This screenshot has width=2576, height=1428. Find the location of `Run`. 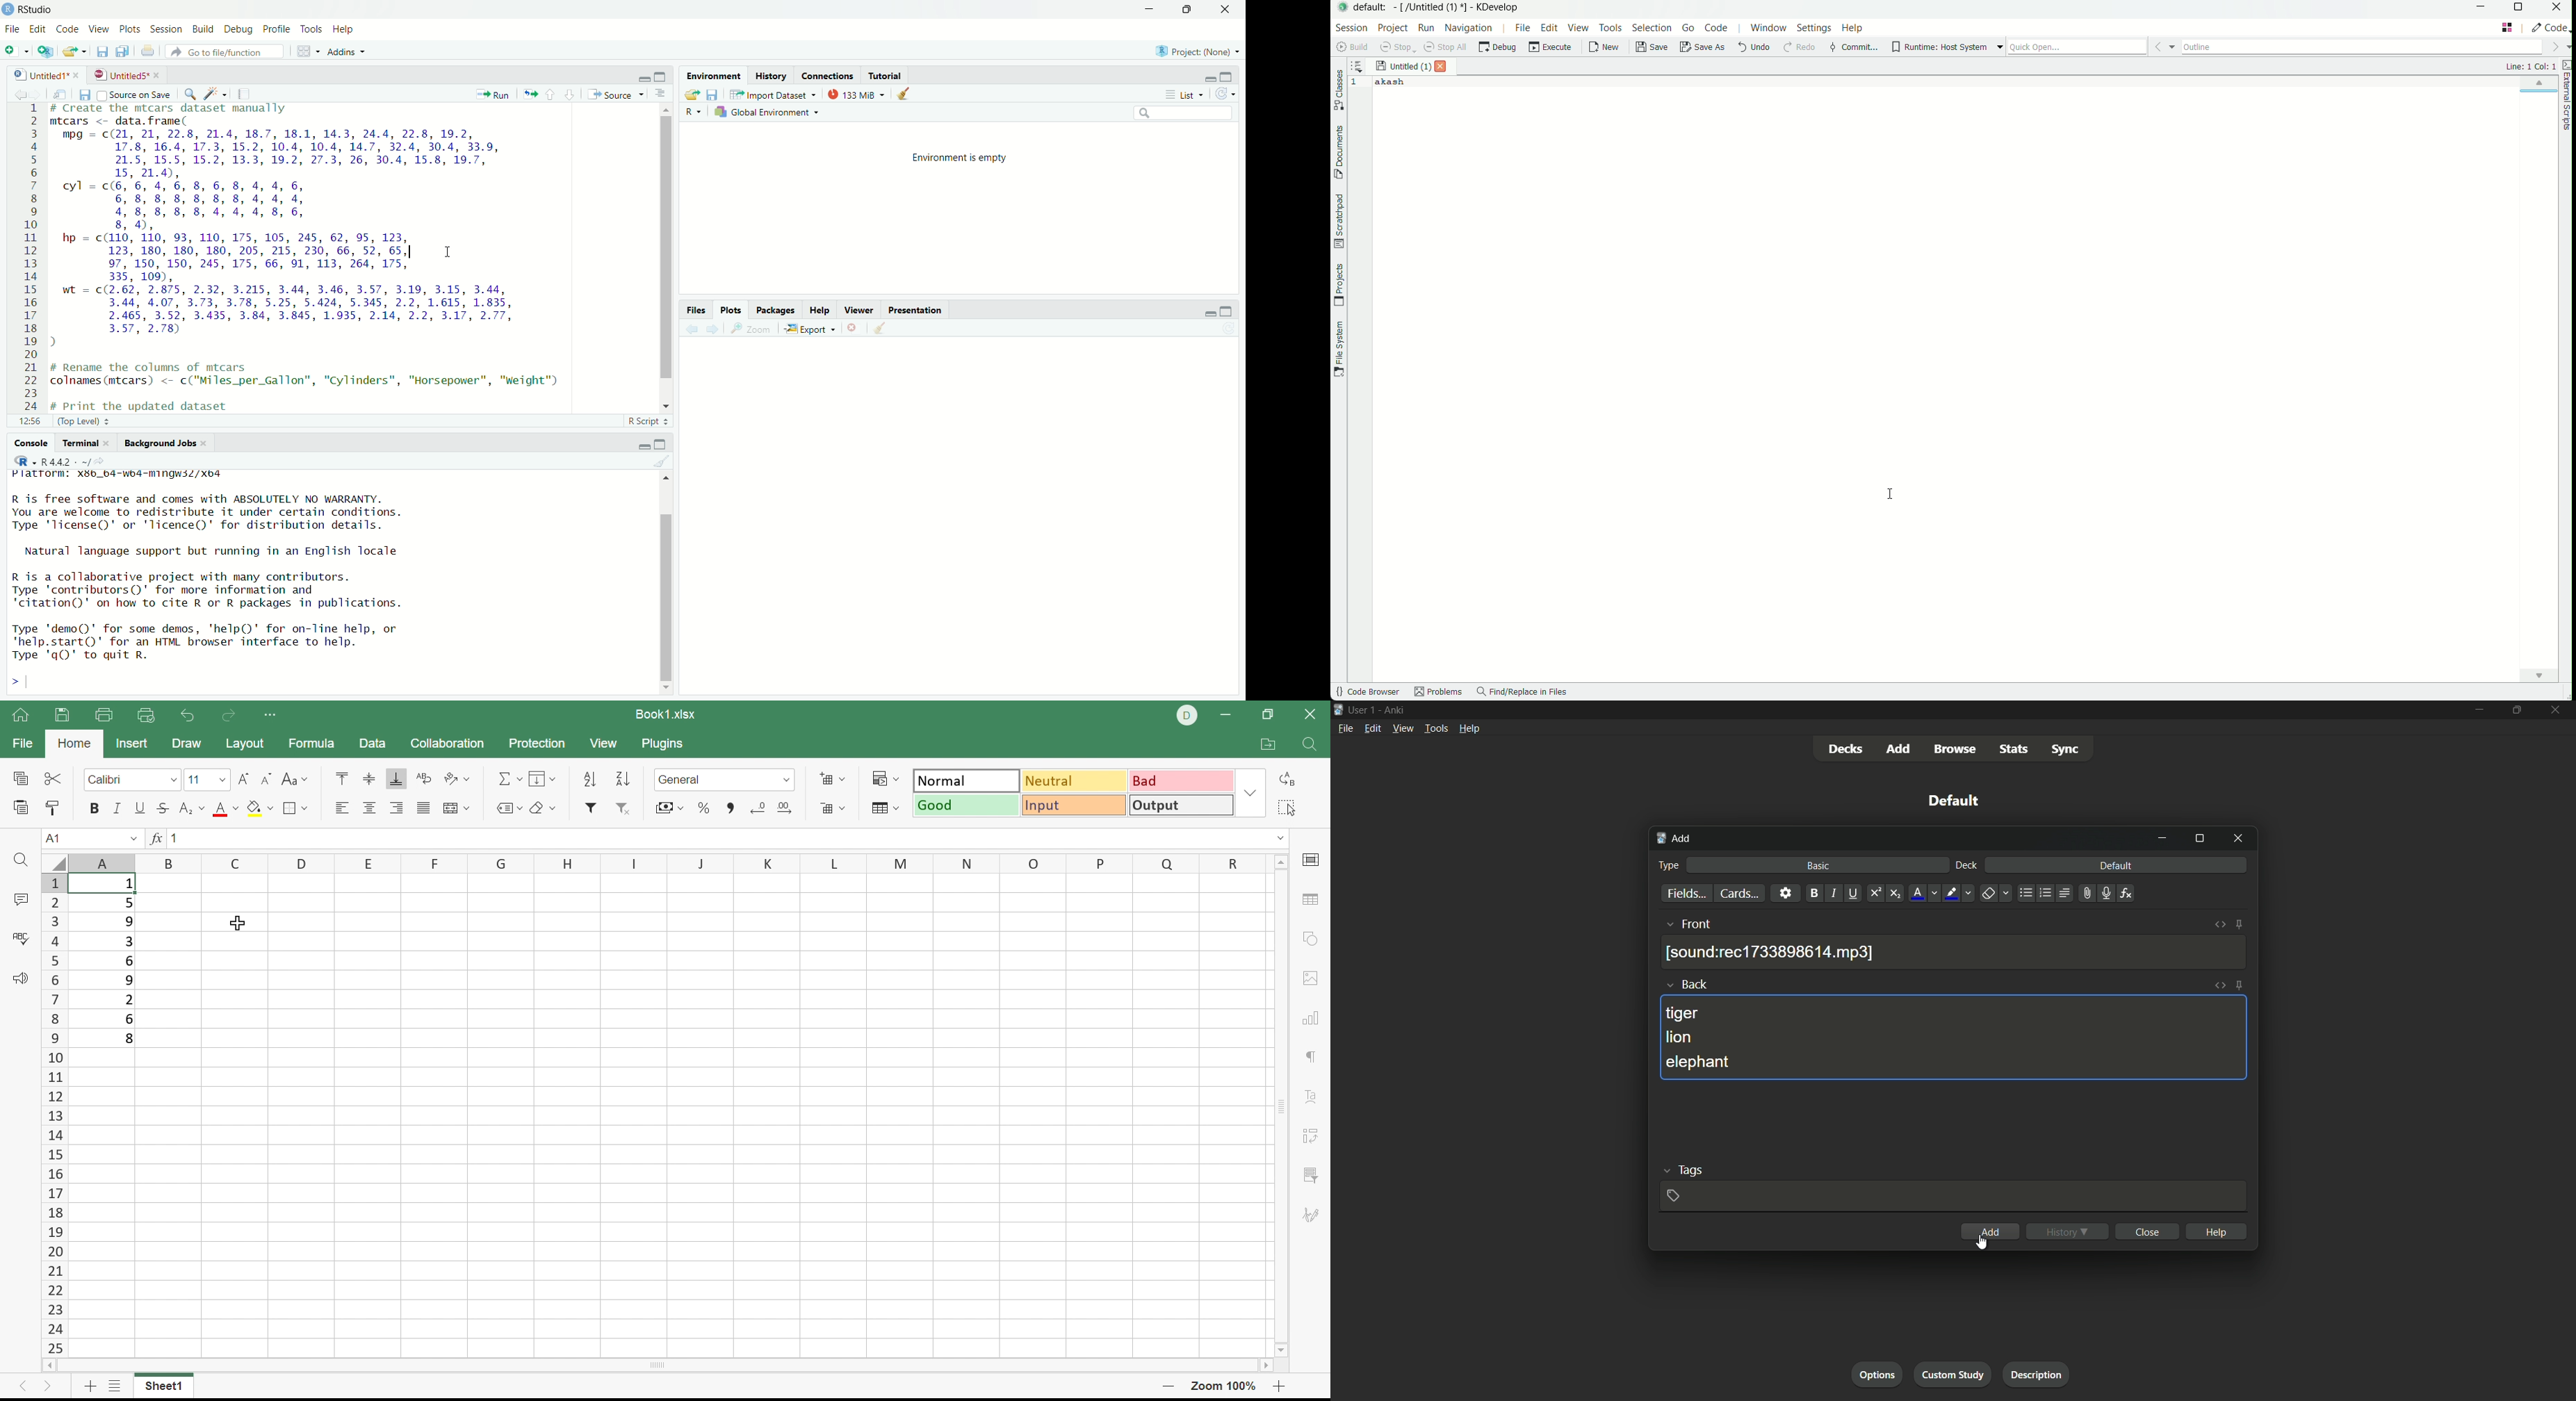

Run is located at coordinates (494, 95).